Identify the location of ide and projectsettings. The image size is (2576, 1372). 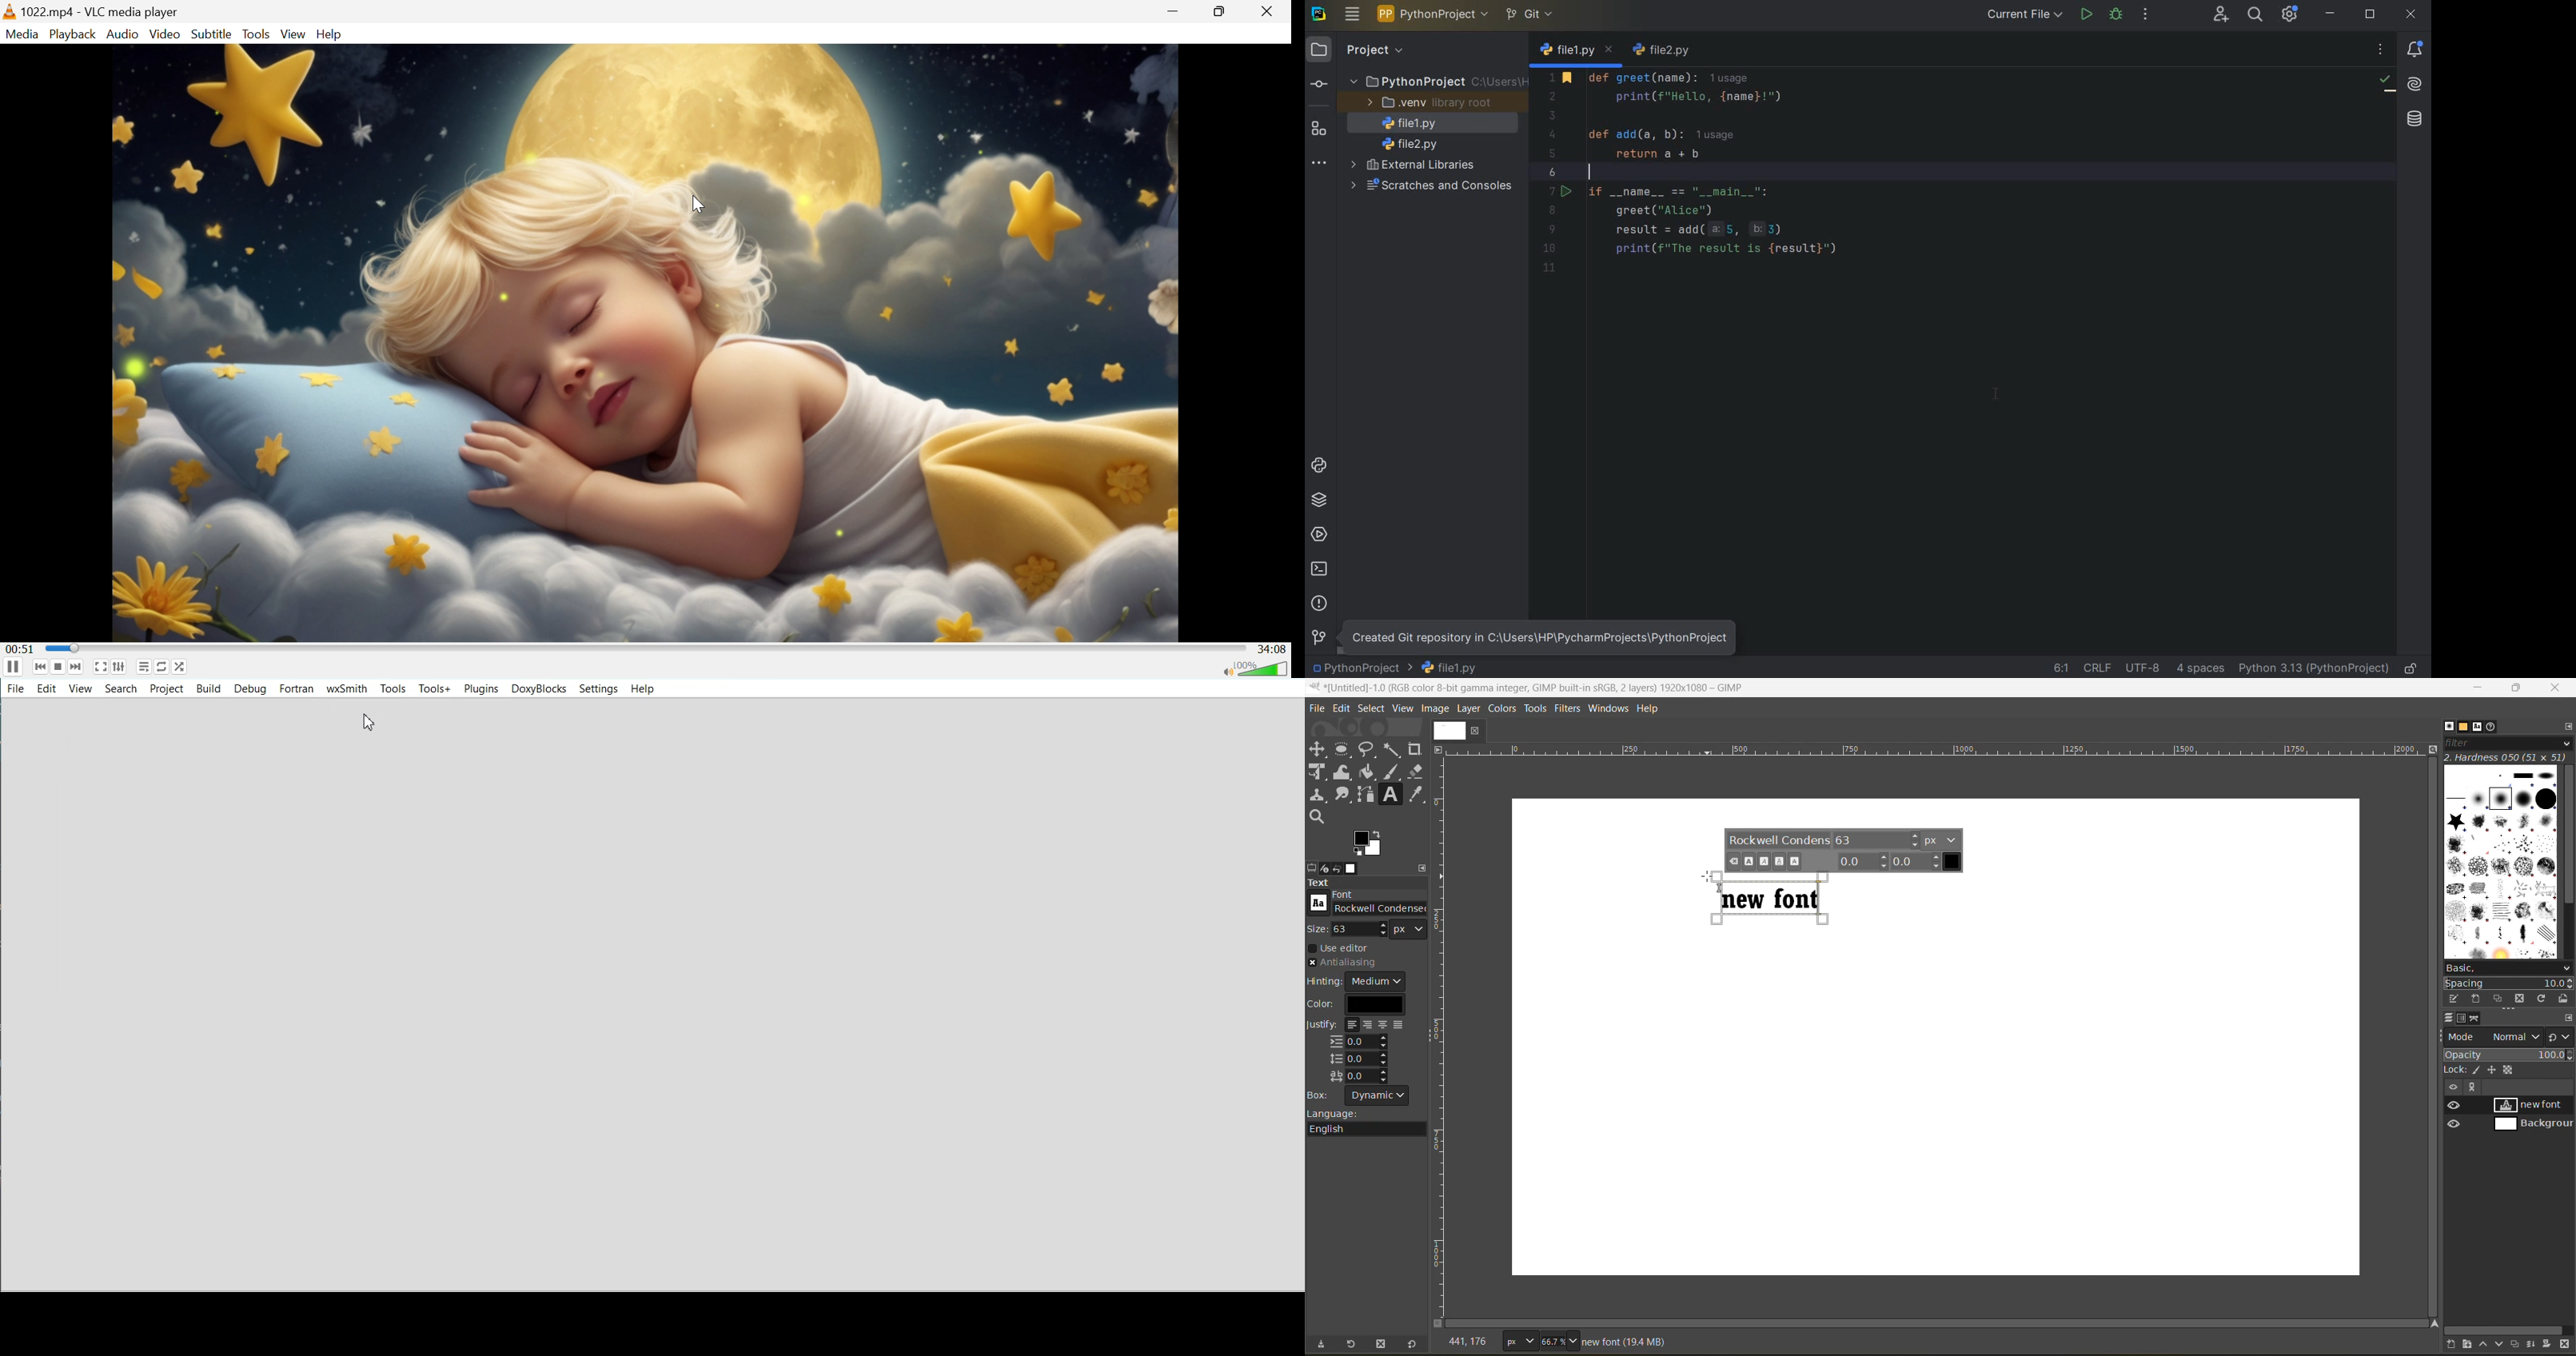
(2289, 14).